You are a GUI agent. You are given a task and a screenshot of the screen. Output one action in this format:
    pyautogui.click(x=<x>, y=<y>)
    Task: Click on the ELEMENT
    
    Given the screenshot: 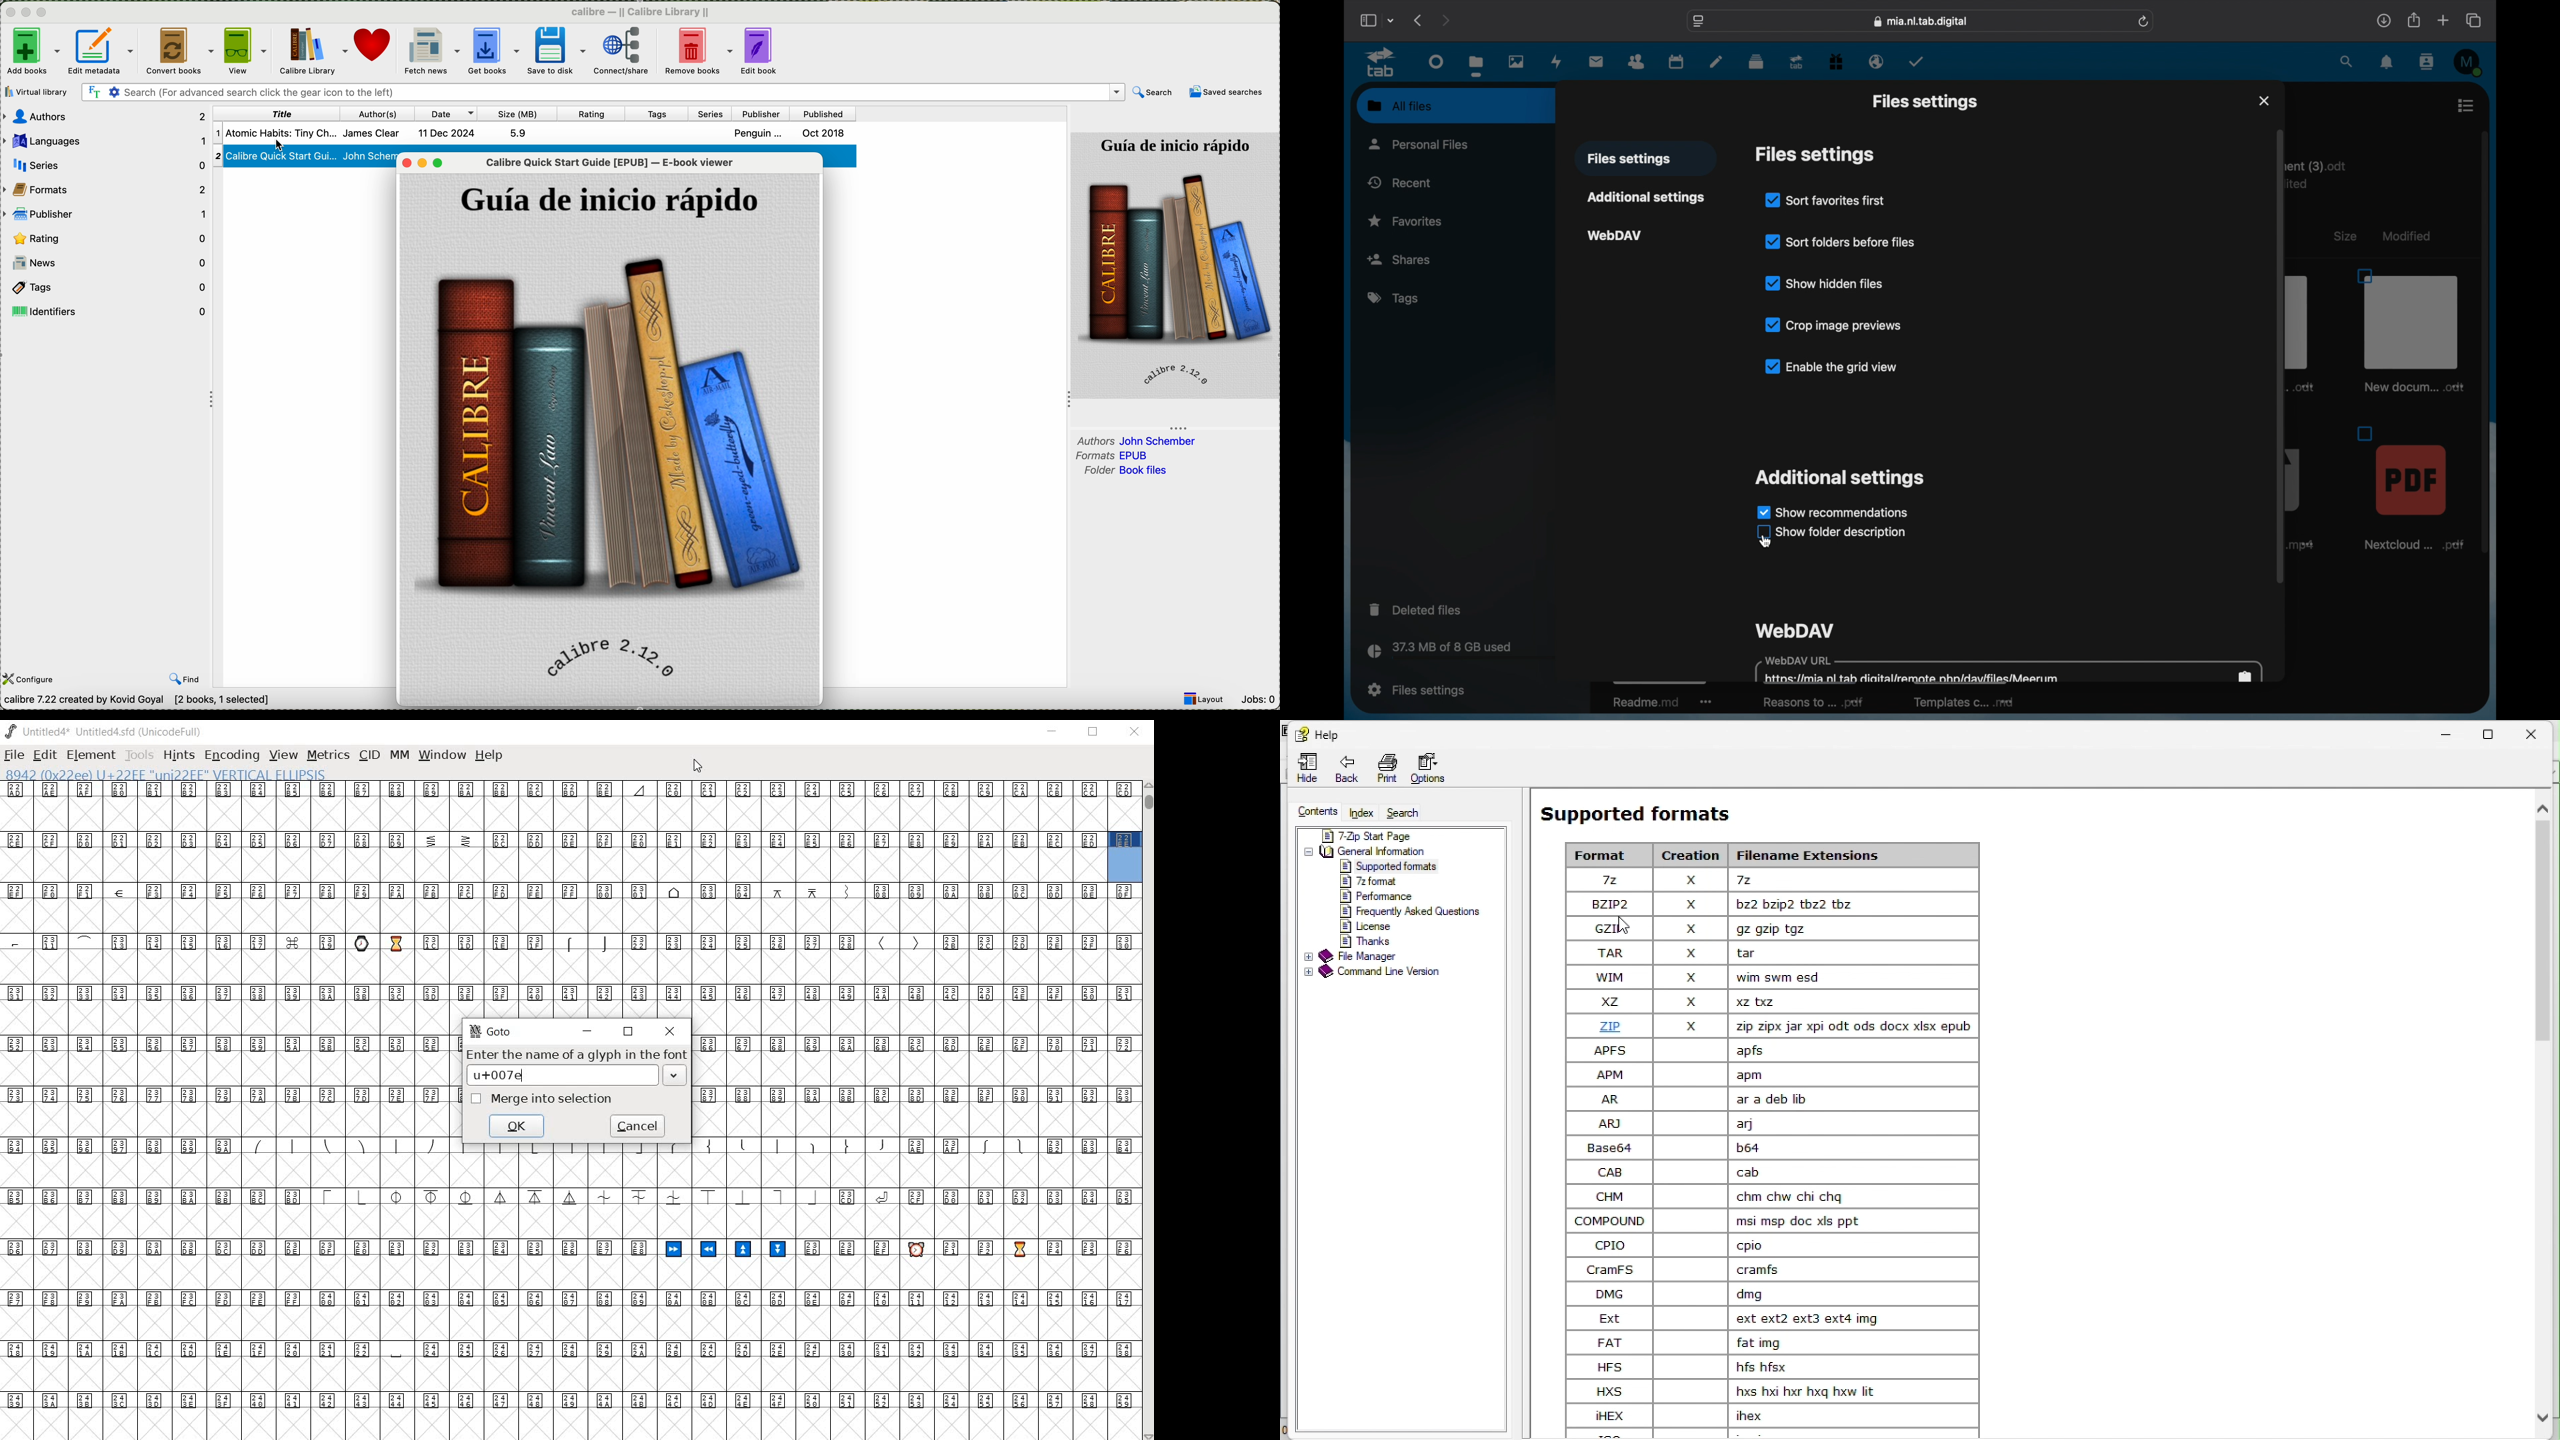 What is the action you would take?
    pyautogui.click(x=91, y=755)
    